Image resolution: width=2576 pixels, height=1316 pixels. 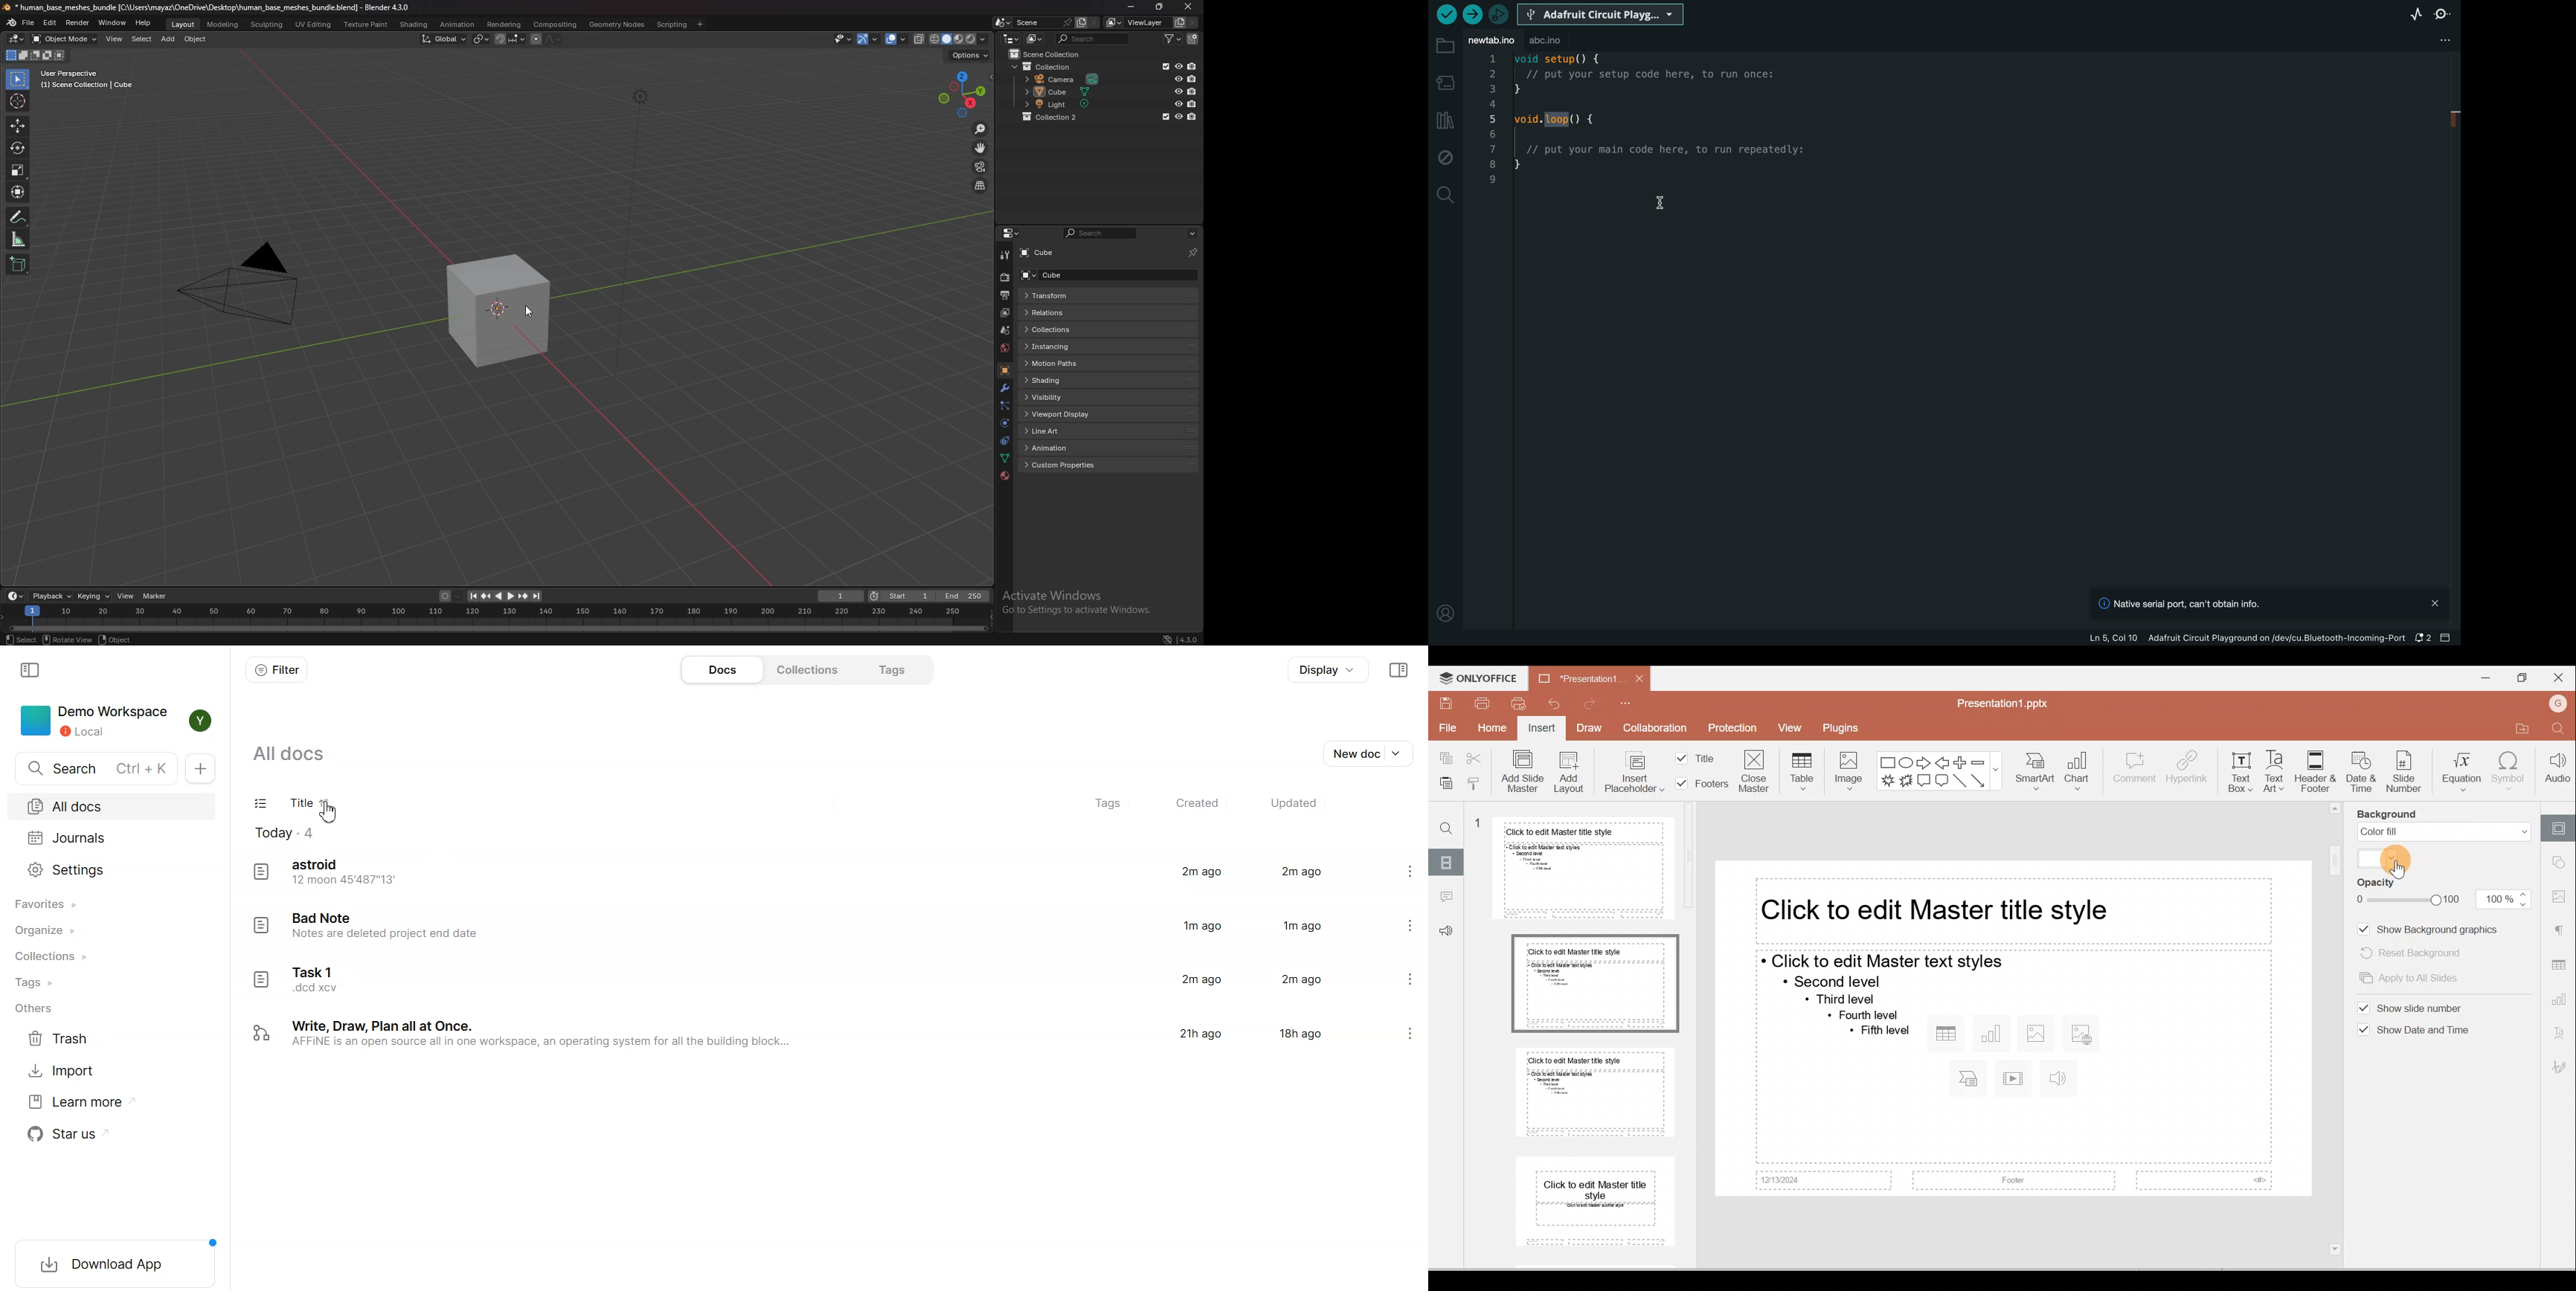 I want to click on collection, so click(x=1047, y=66).